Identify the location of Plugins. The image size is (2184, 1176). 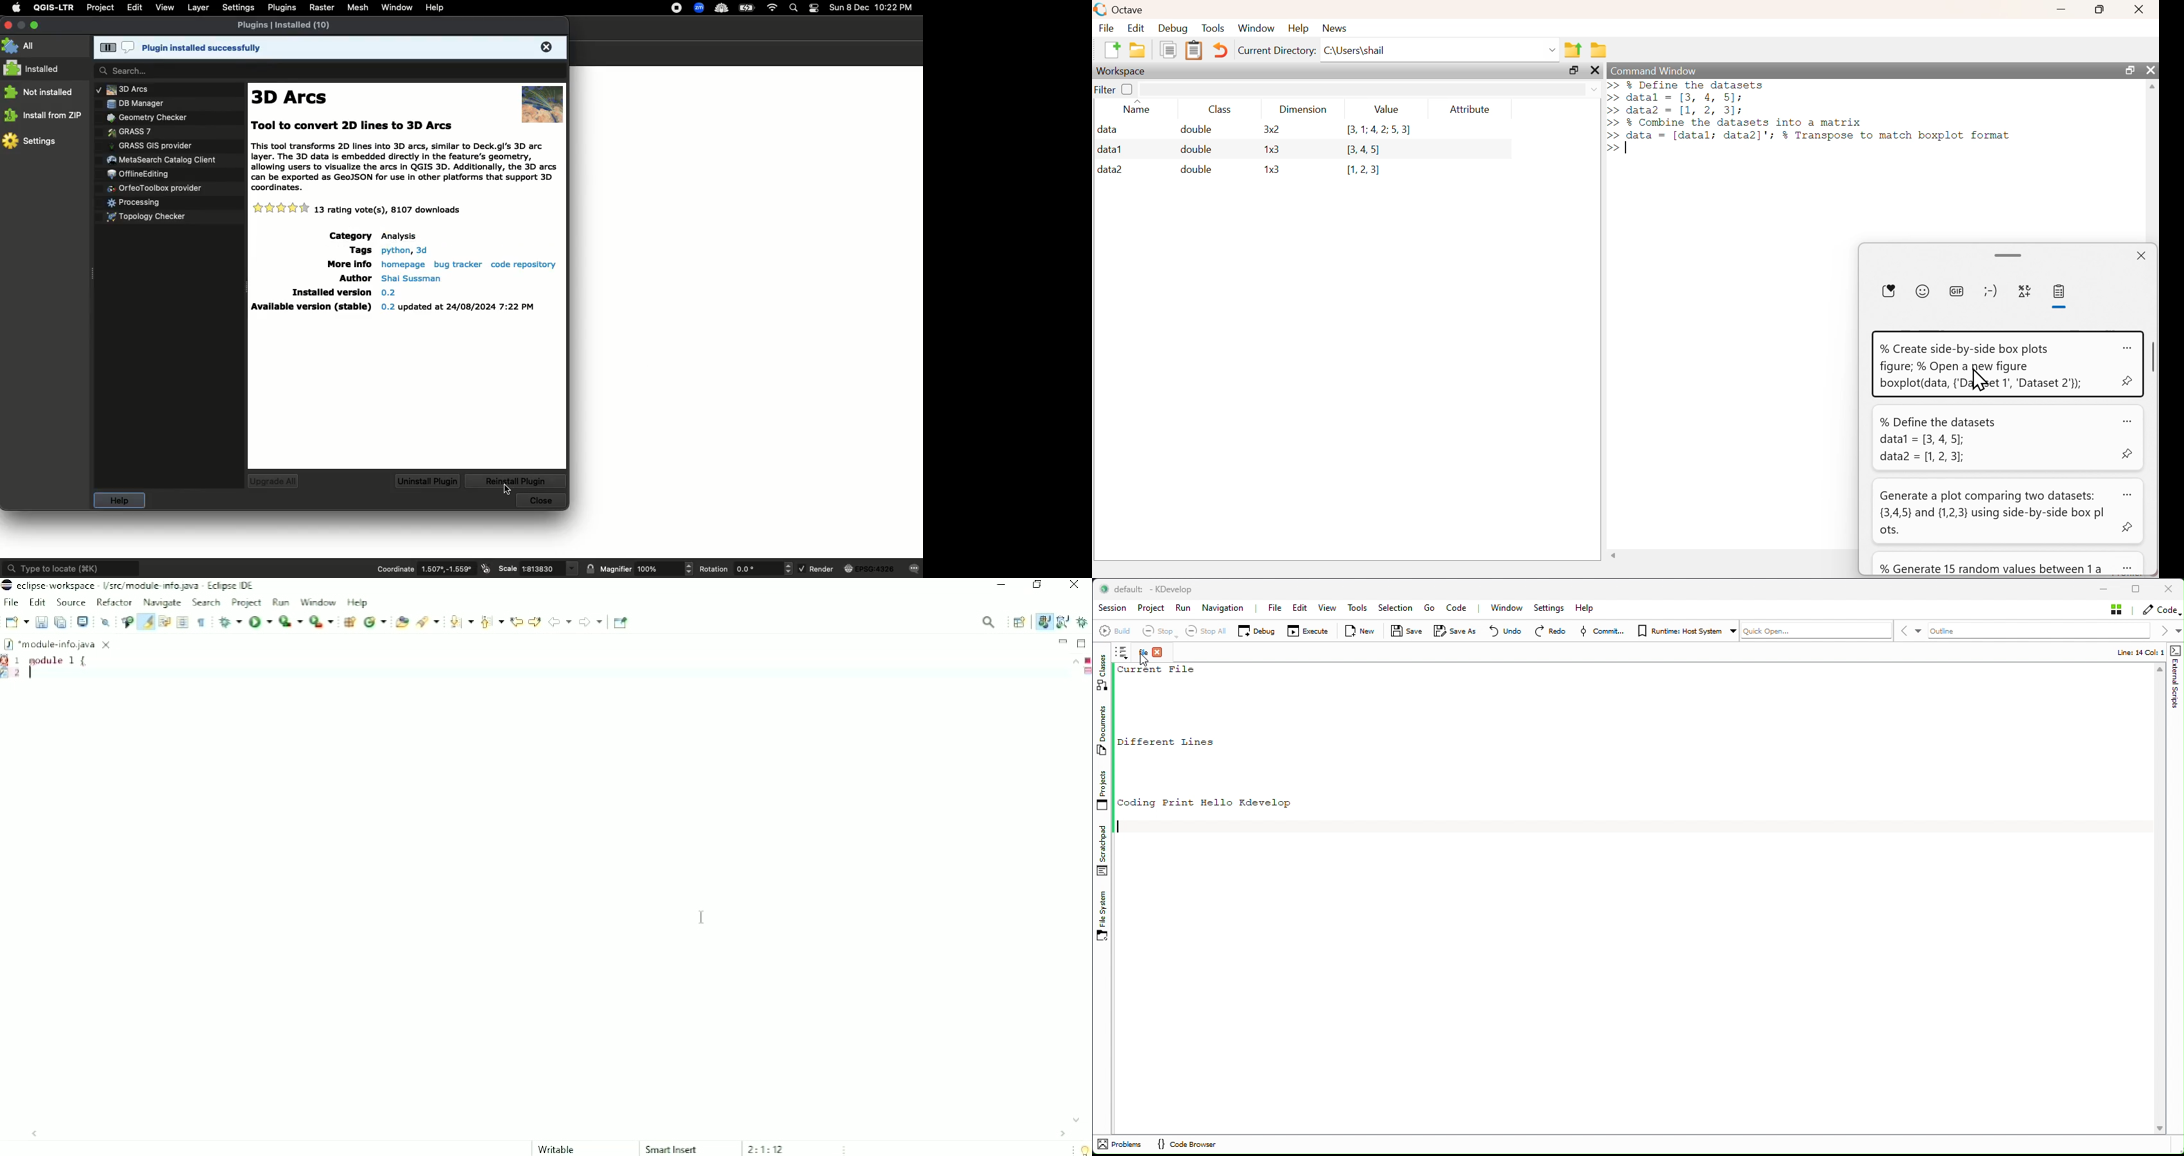
(150, 144).